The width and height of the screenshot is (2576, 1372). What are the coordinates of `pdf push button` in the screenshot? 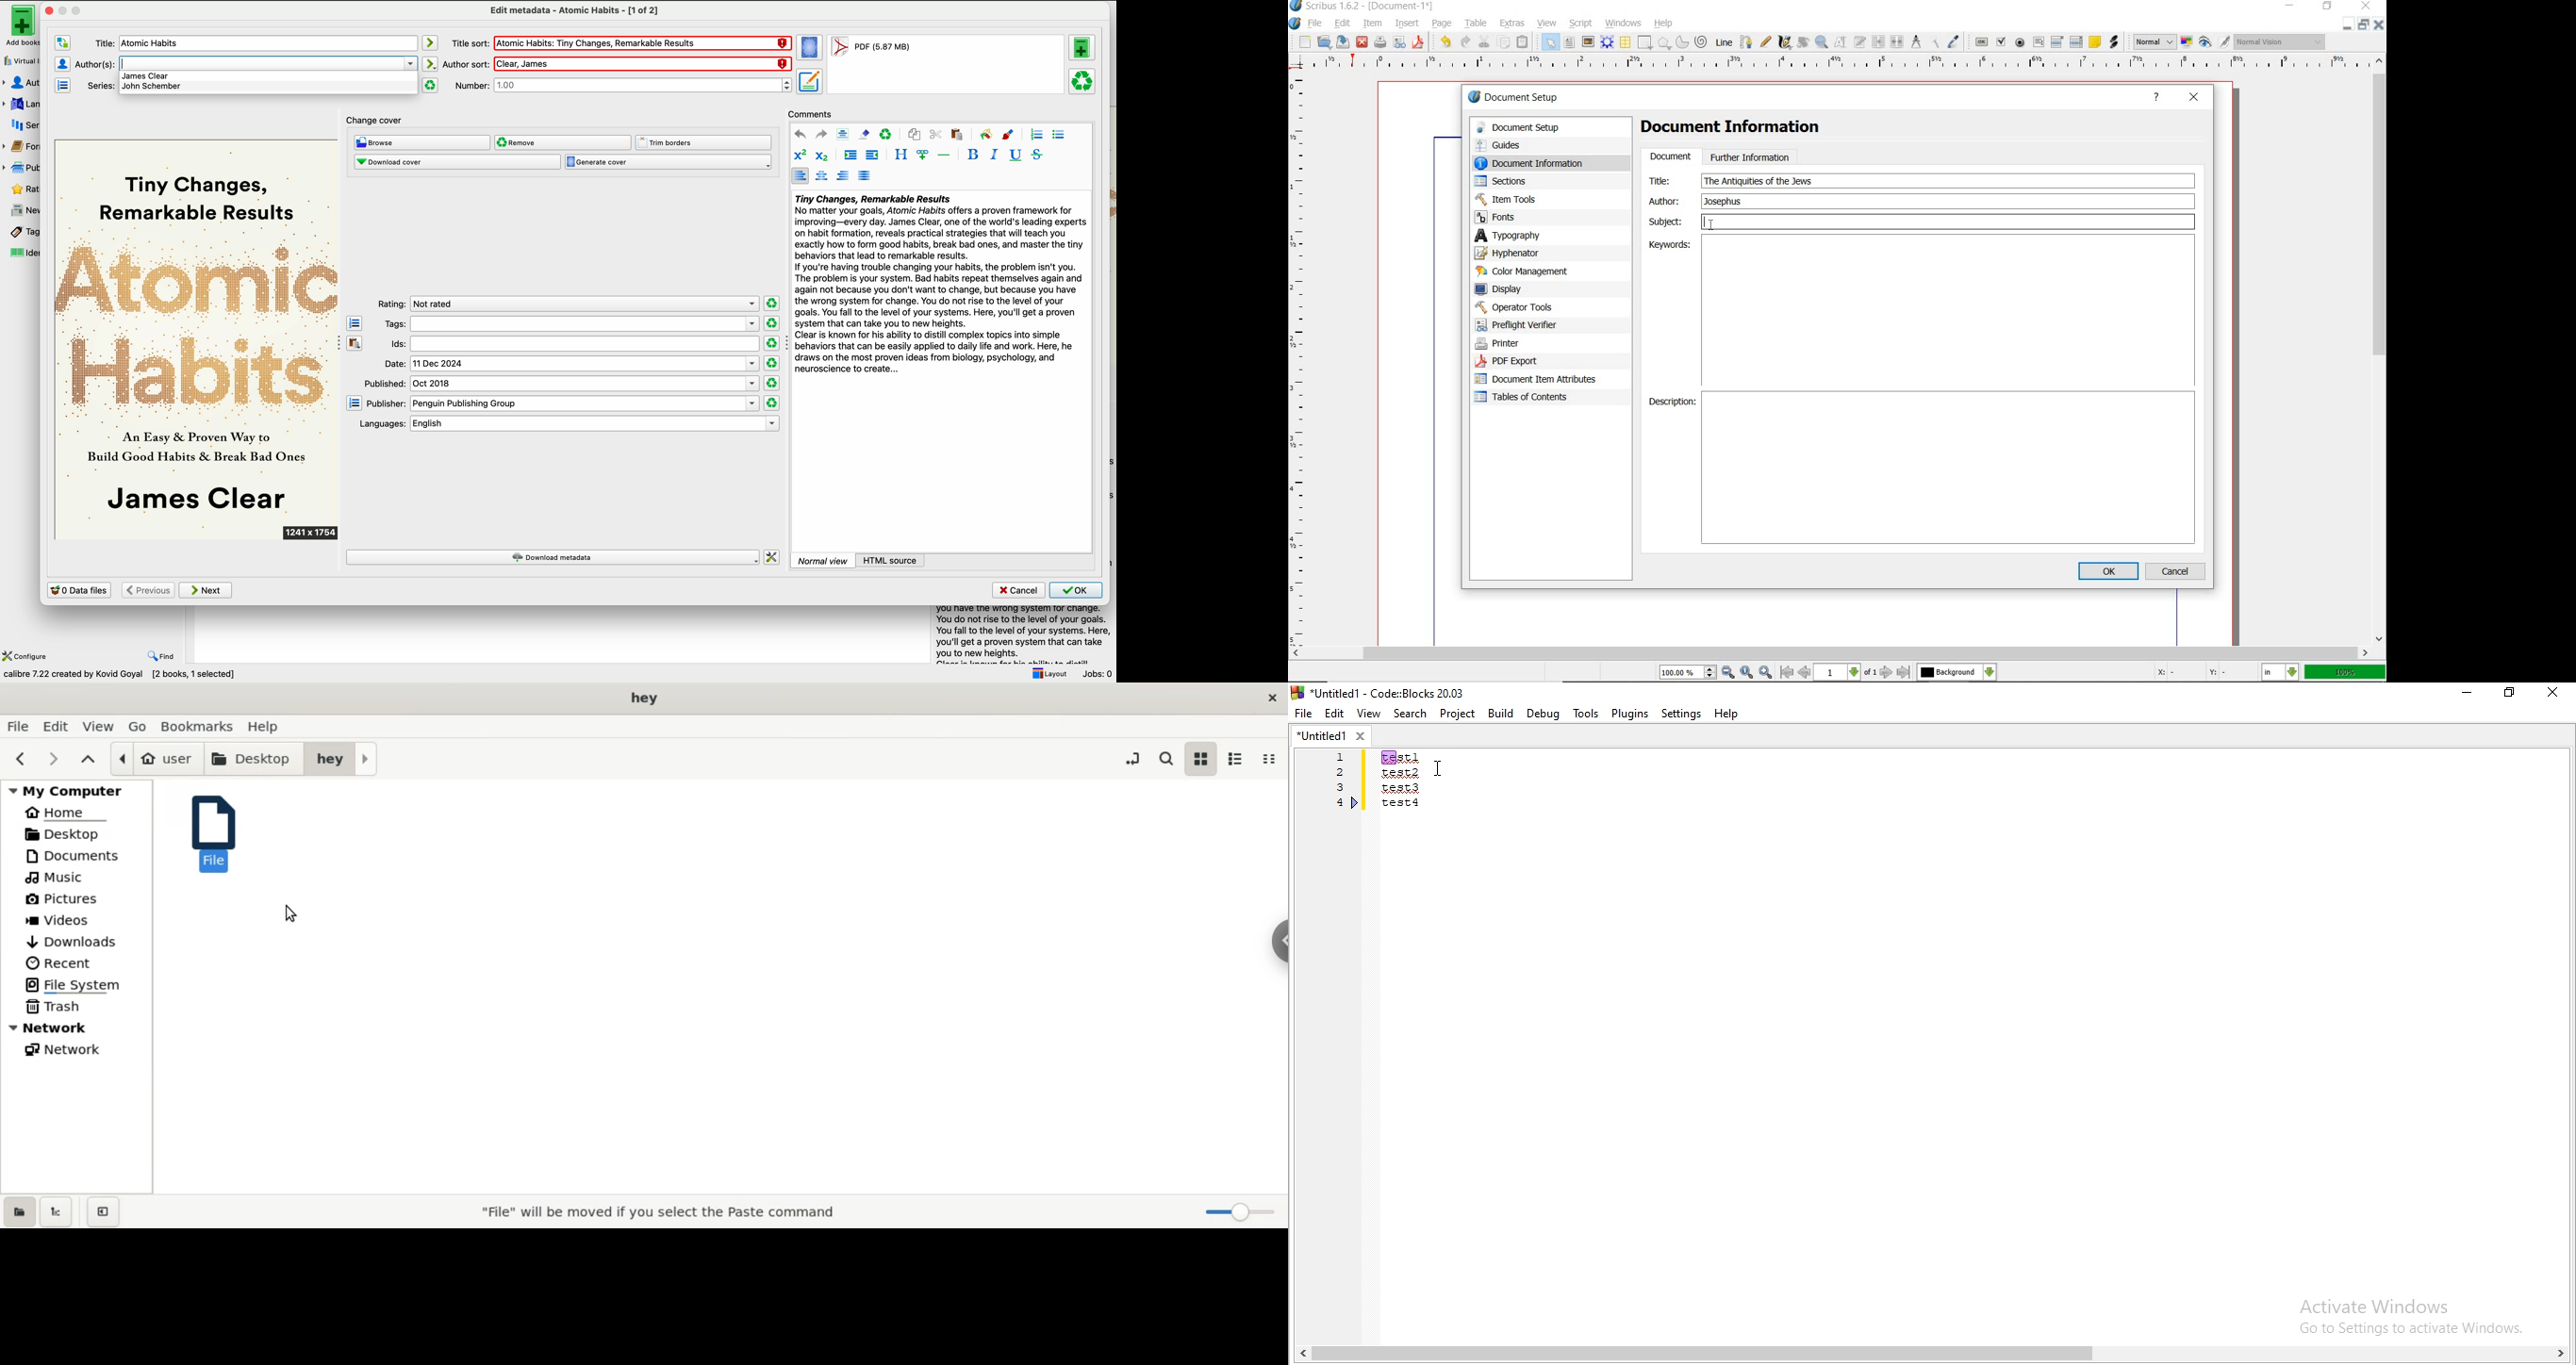 It's located at (1980, 42).